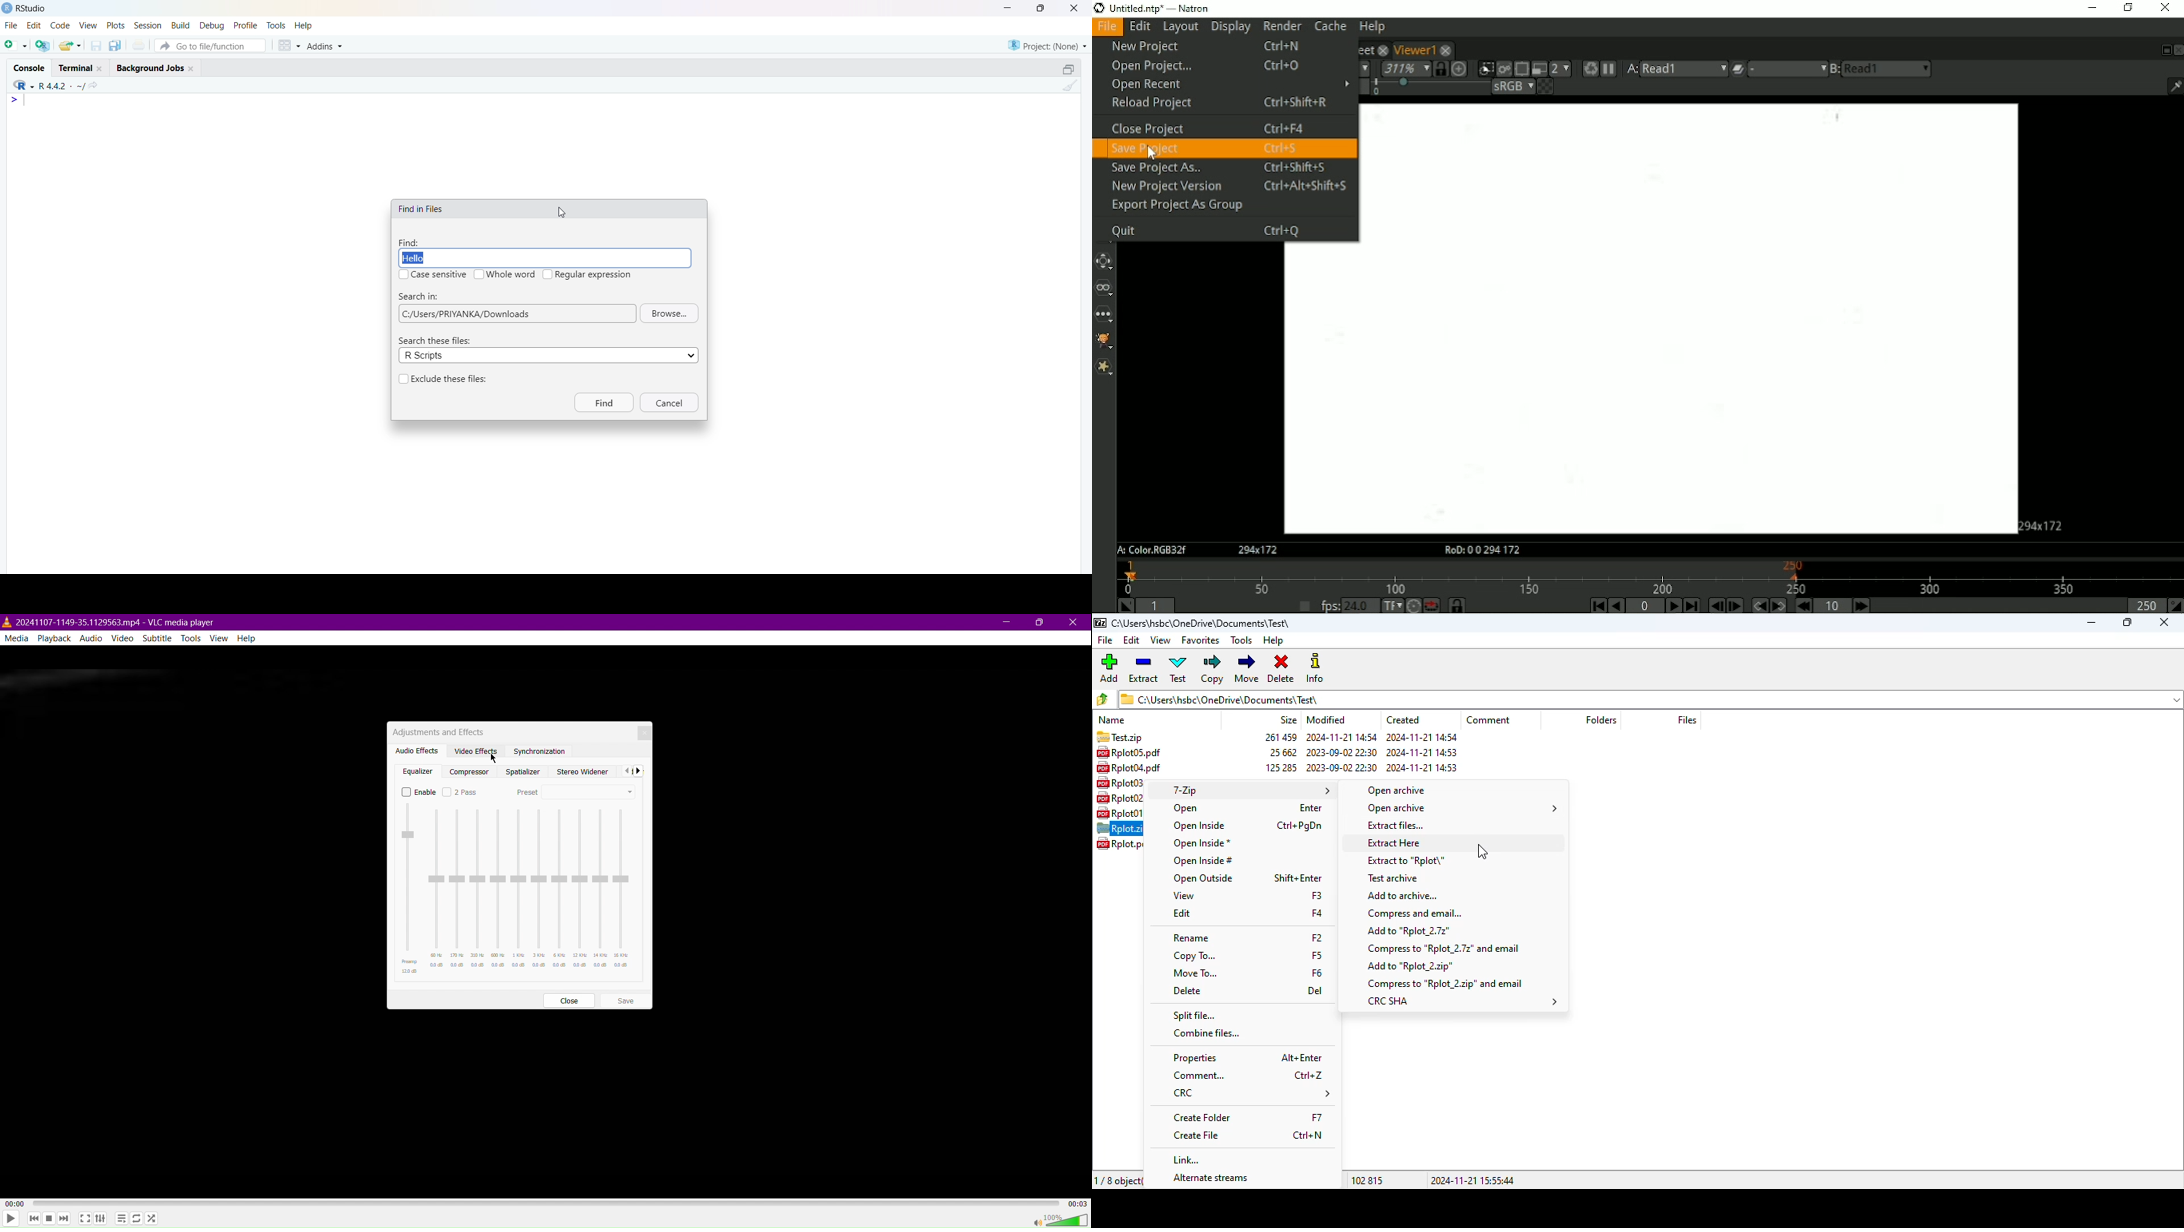  I want to click on Regular expression, so click(594, 275).